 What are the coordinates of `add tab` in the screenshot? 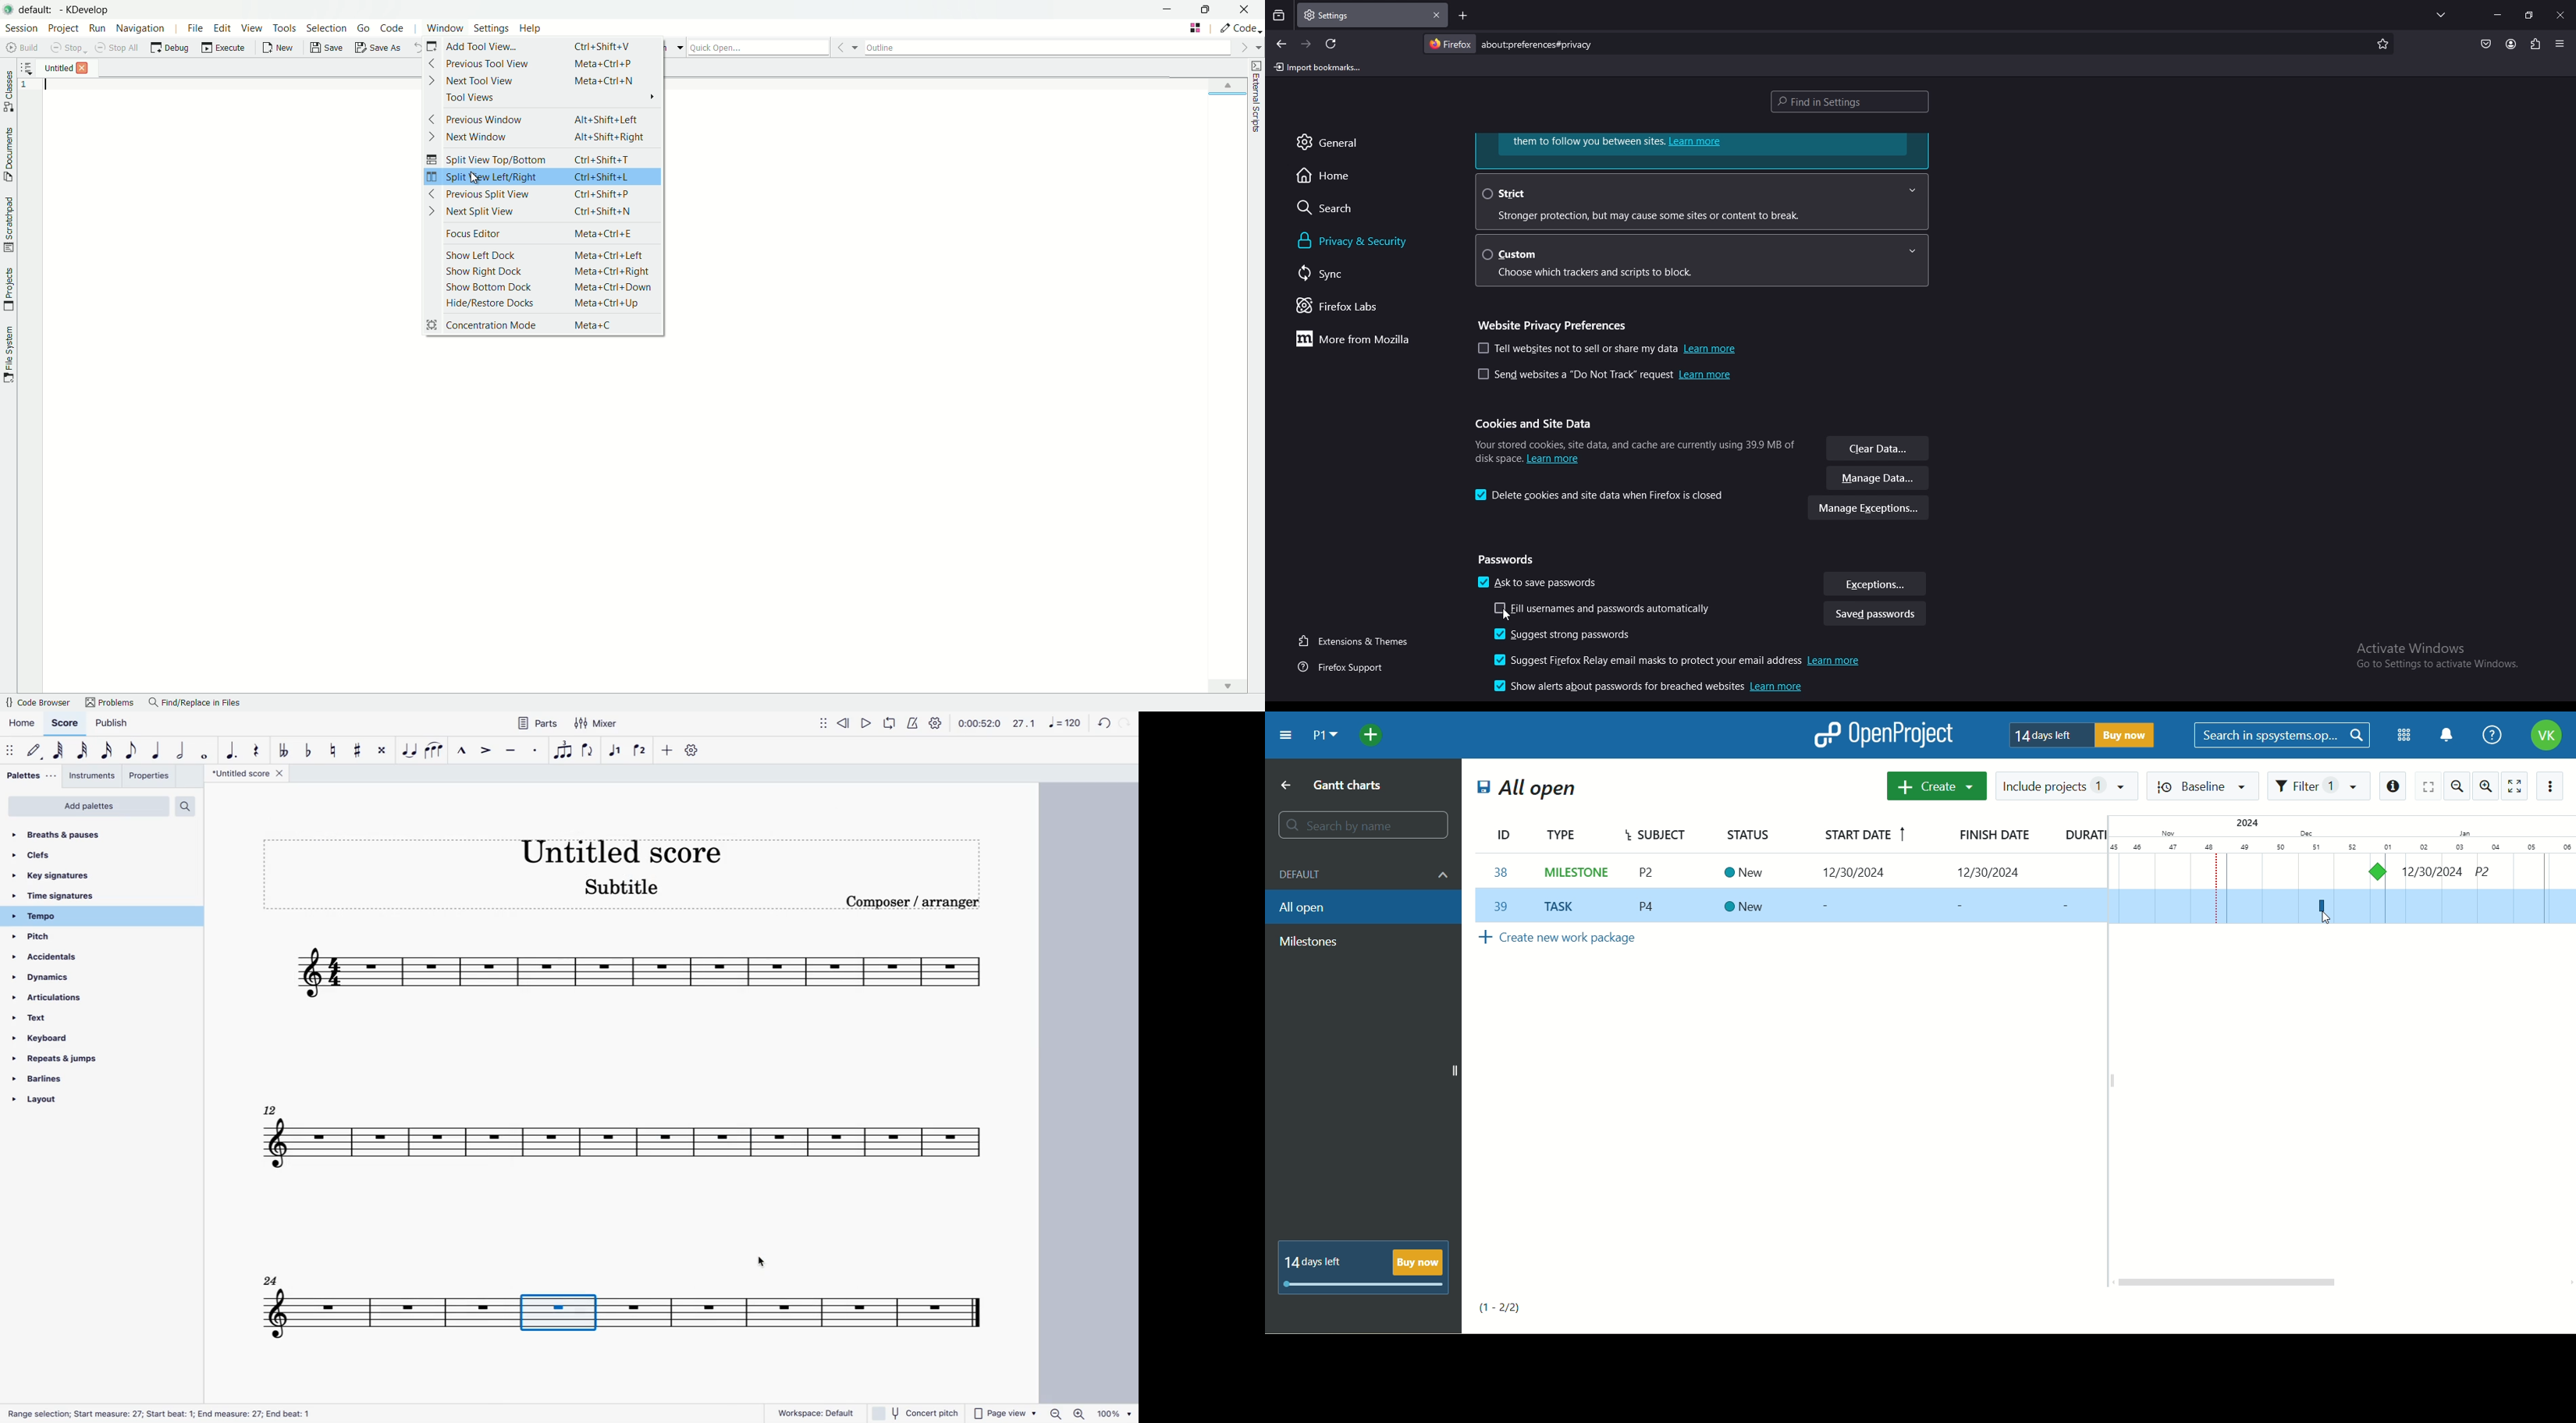 It's located at (1462, 15).